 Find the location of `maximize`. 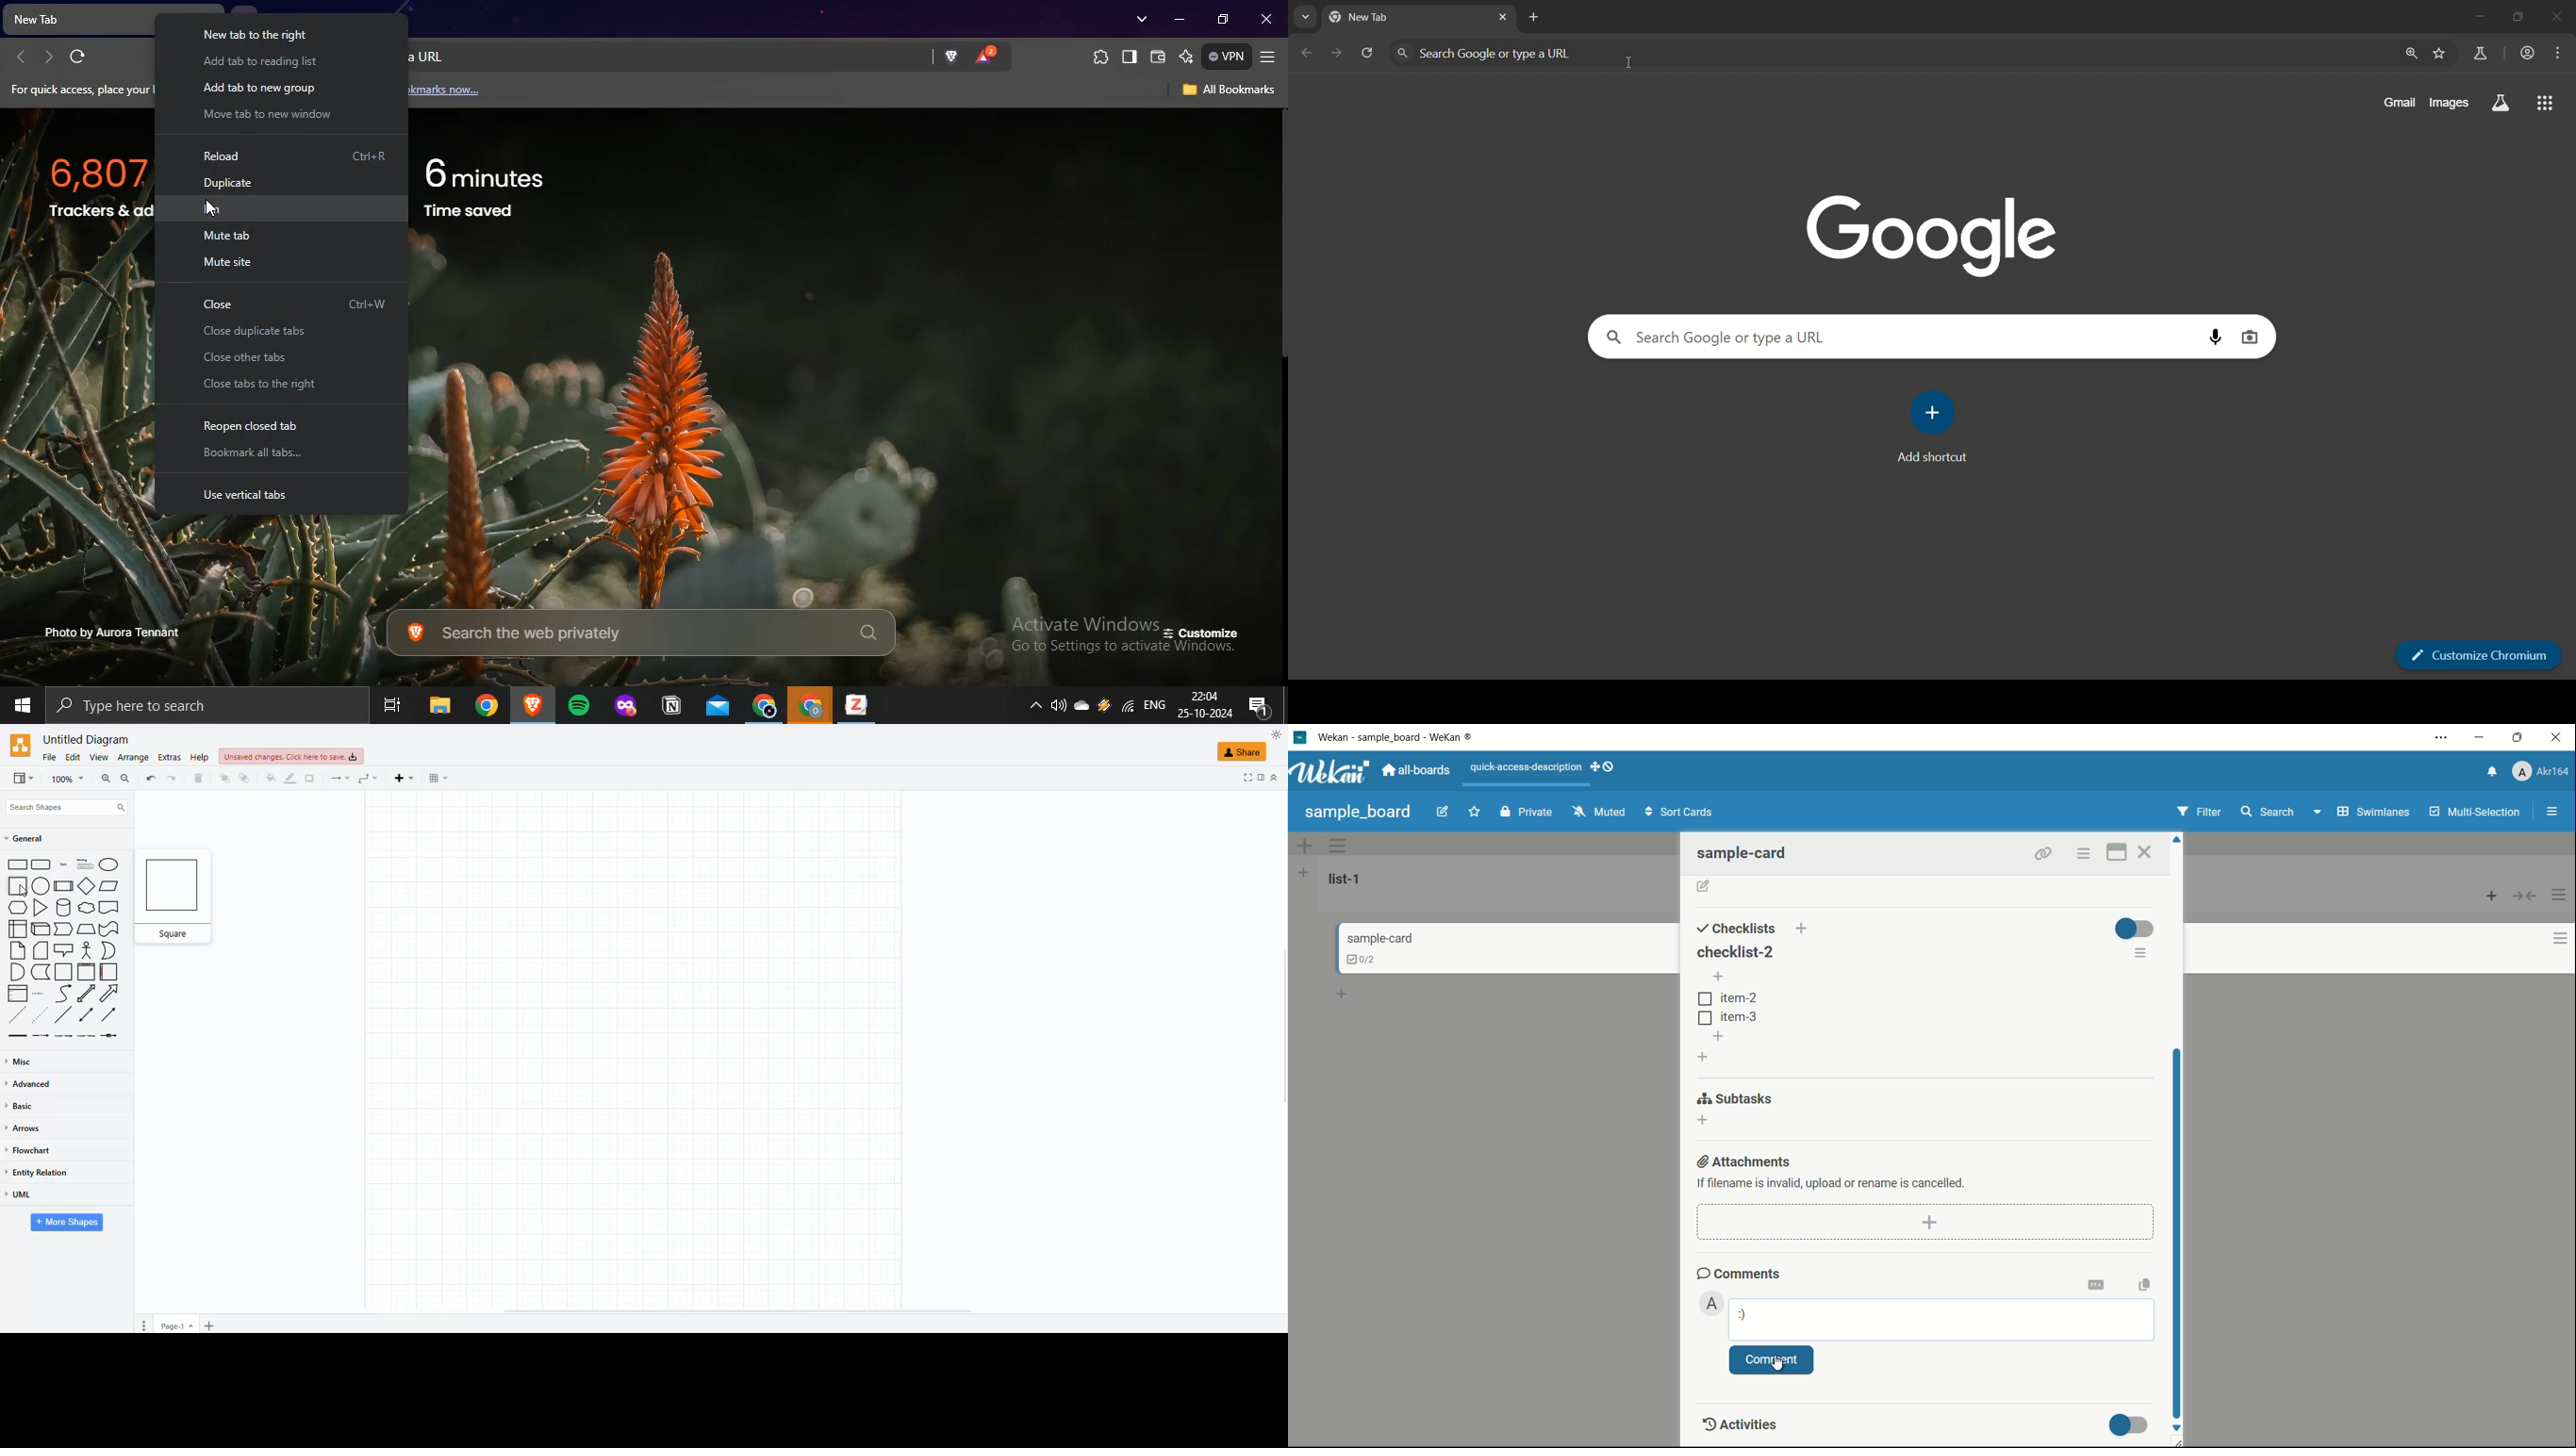

maximize is located at coordinates (2518, 737).